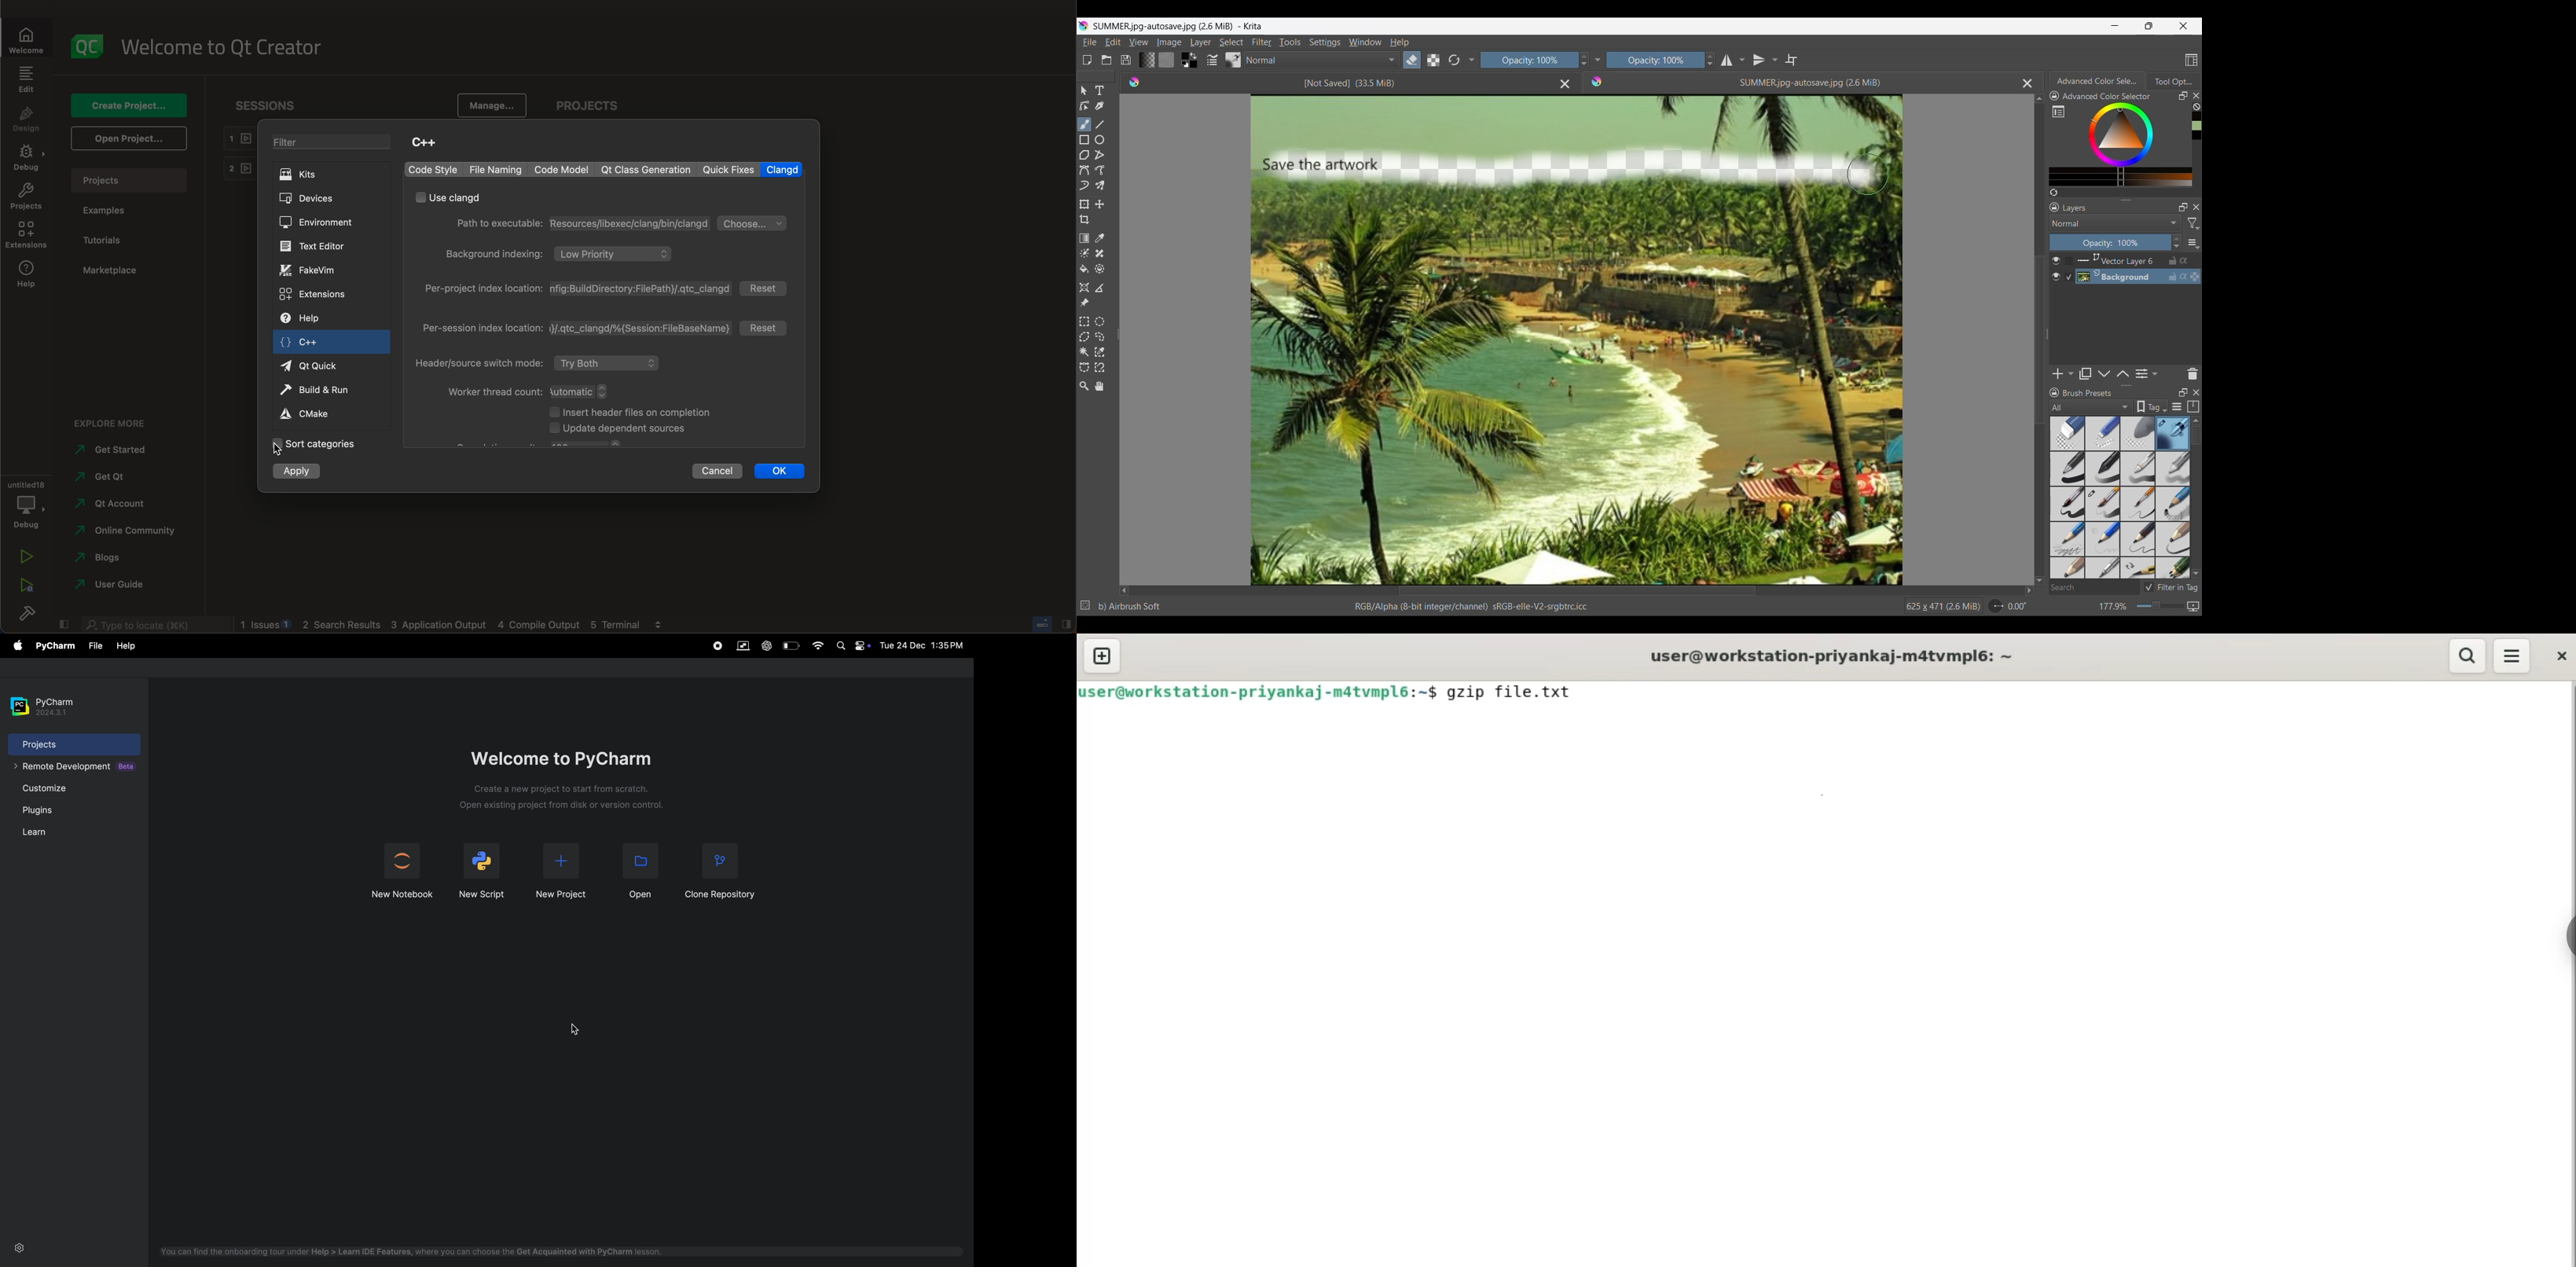  Describe the element at coordinates (74, 768) in the screenshot. I see `remote developement` at that location.